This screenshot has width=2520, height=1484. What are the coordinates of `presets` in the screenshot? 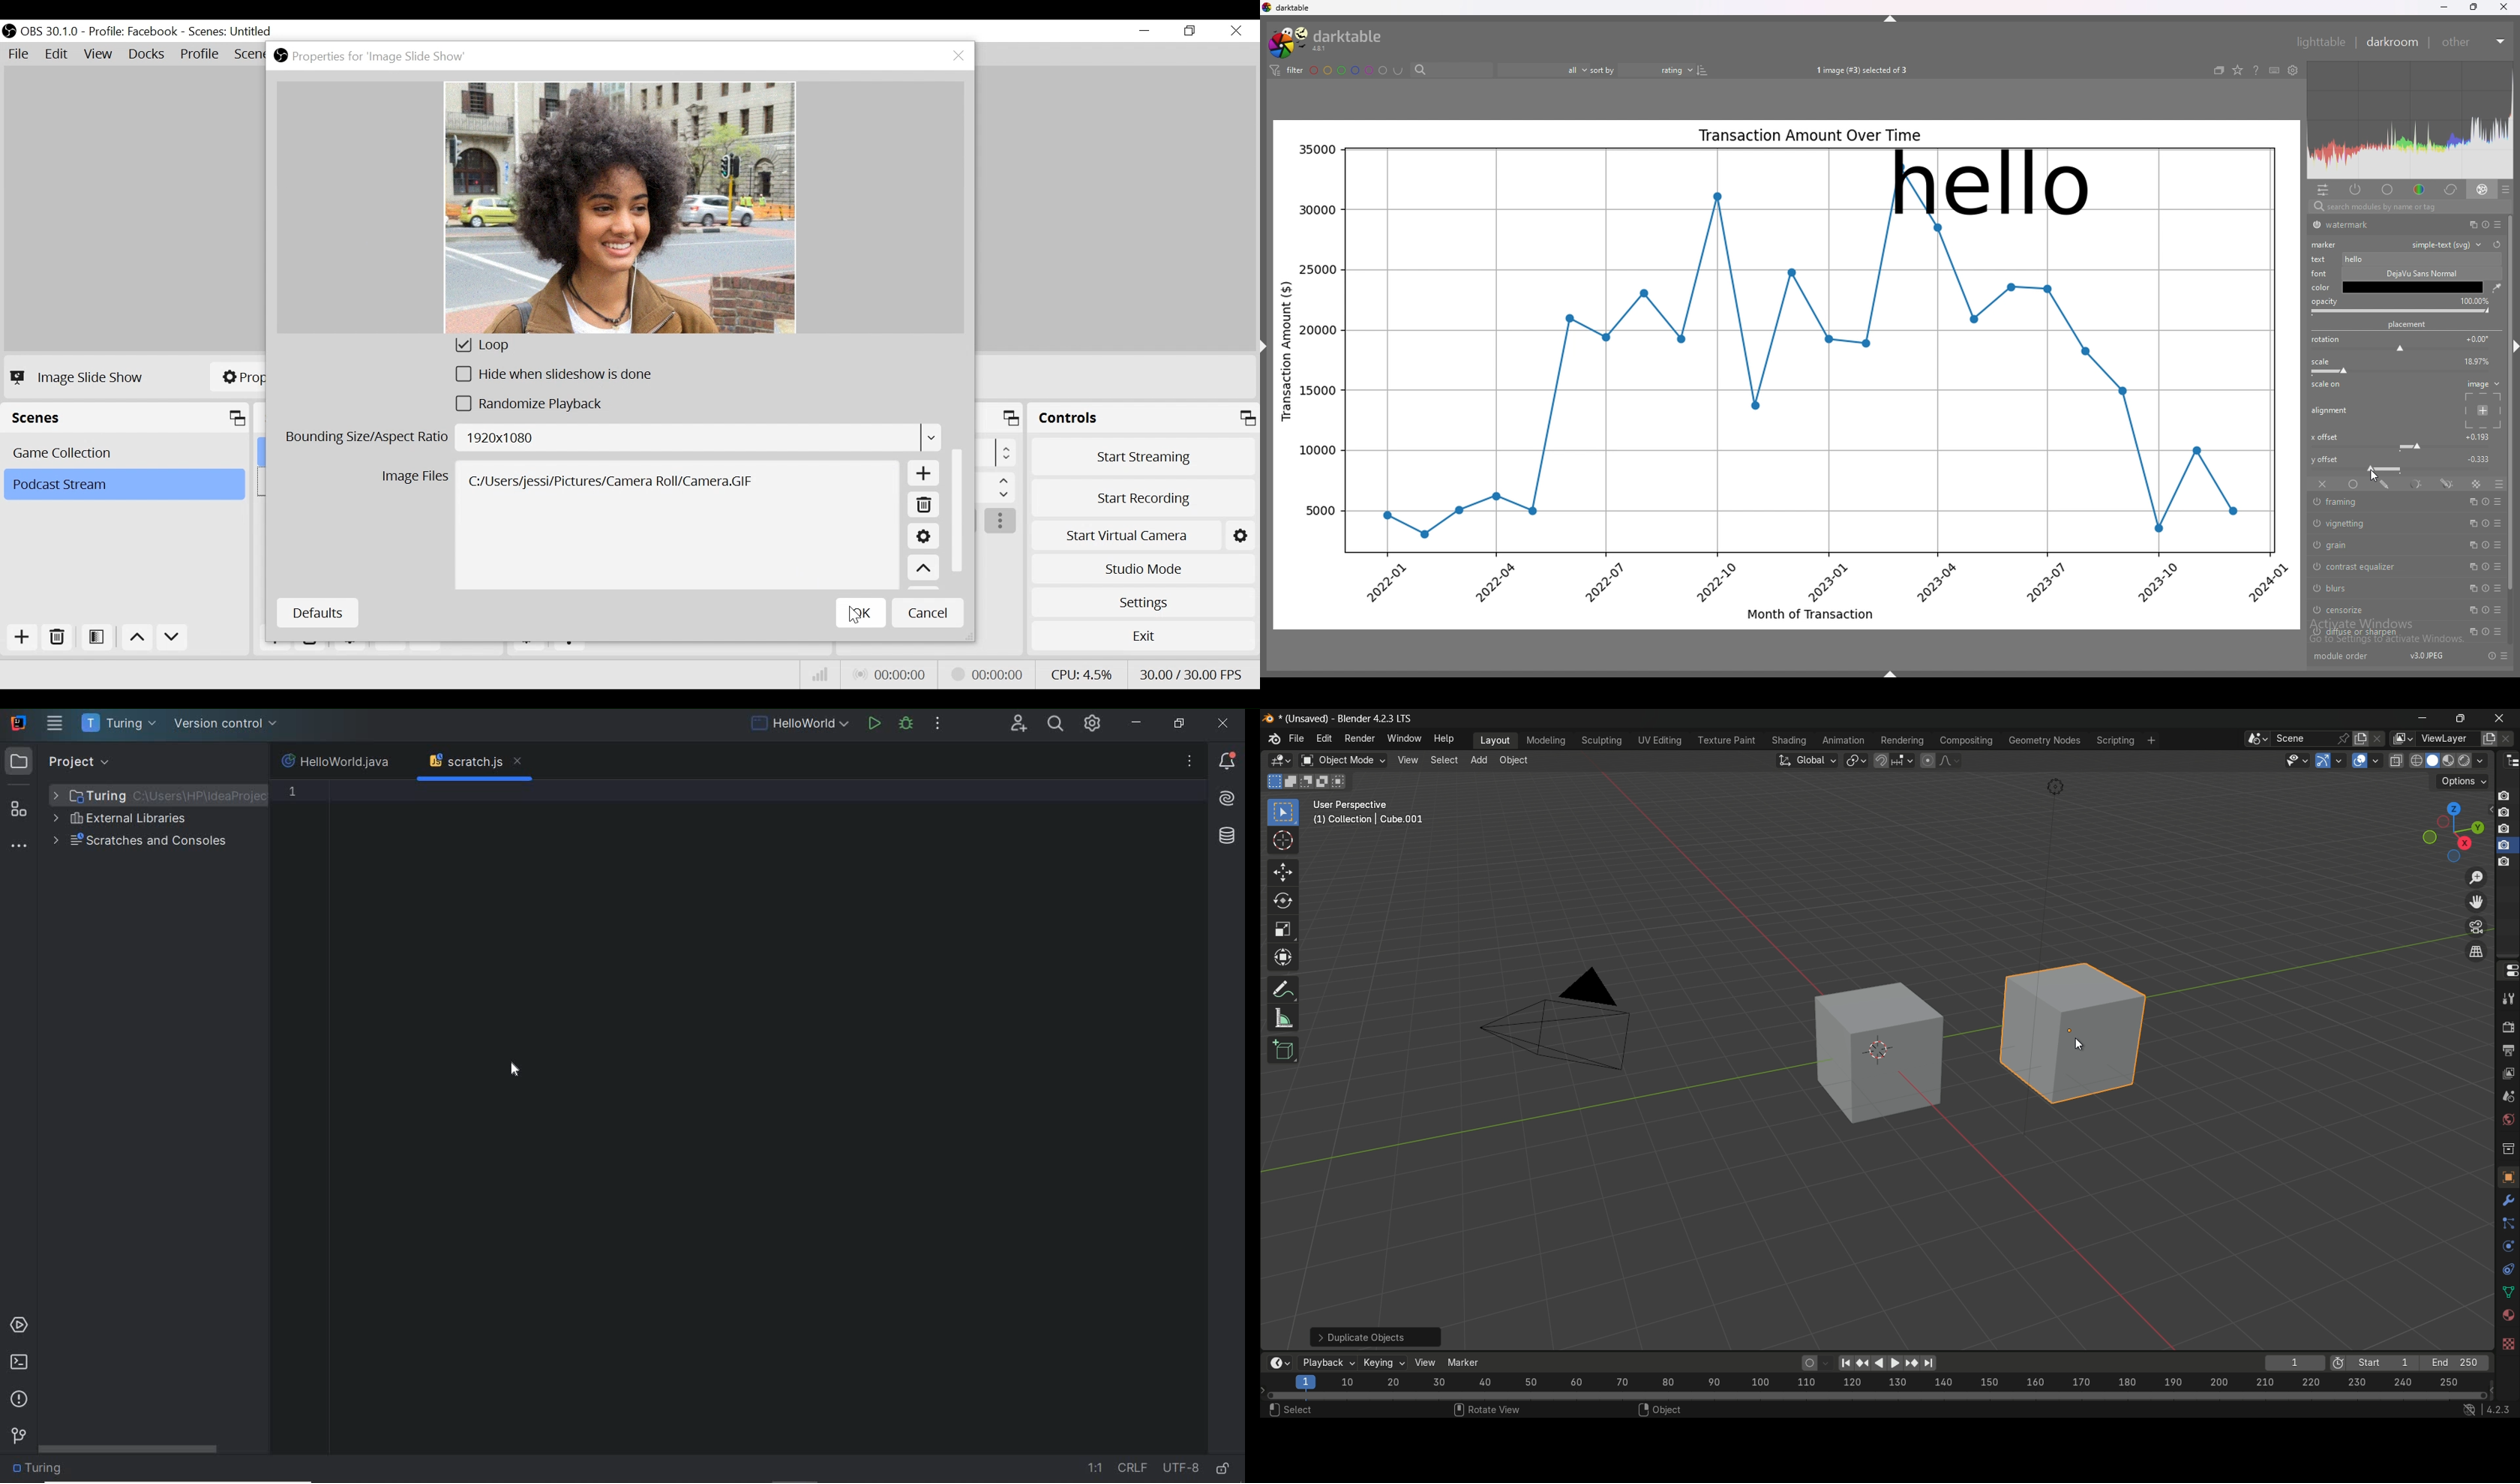 It's located at (2498, 545).